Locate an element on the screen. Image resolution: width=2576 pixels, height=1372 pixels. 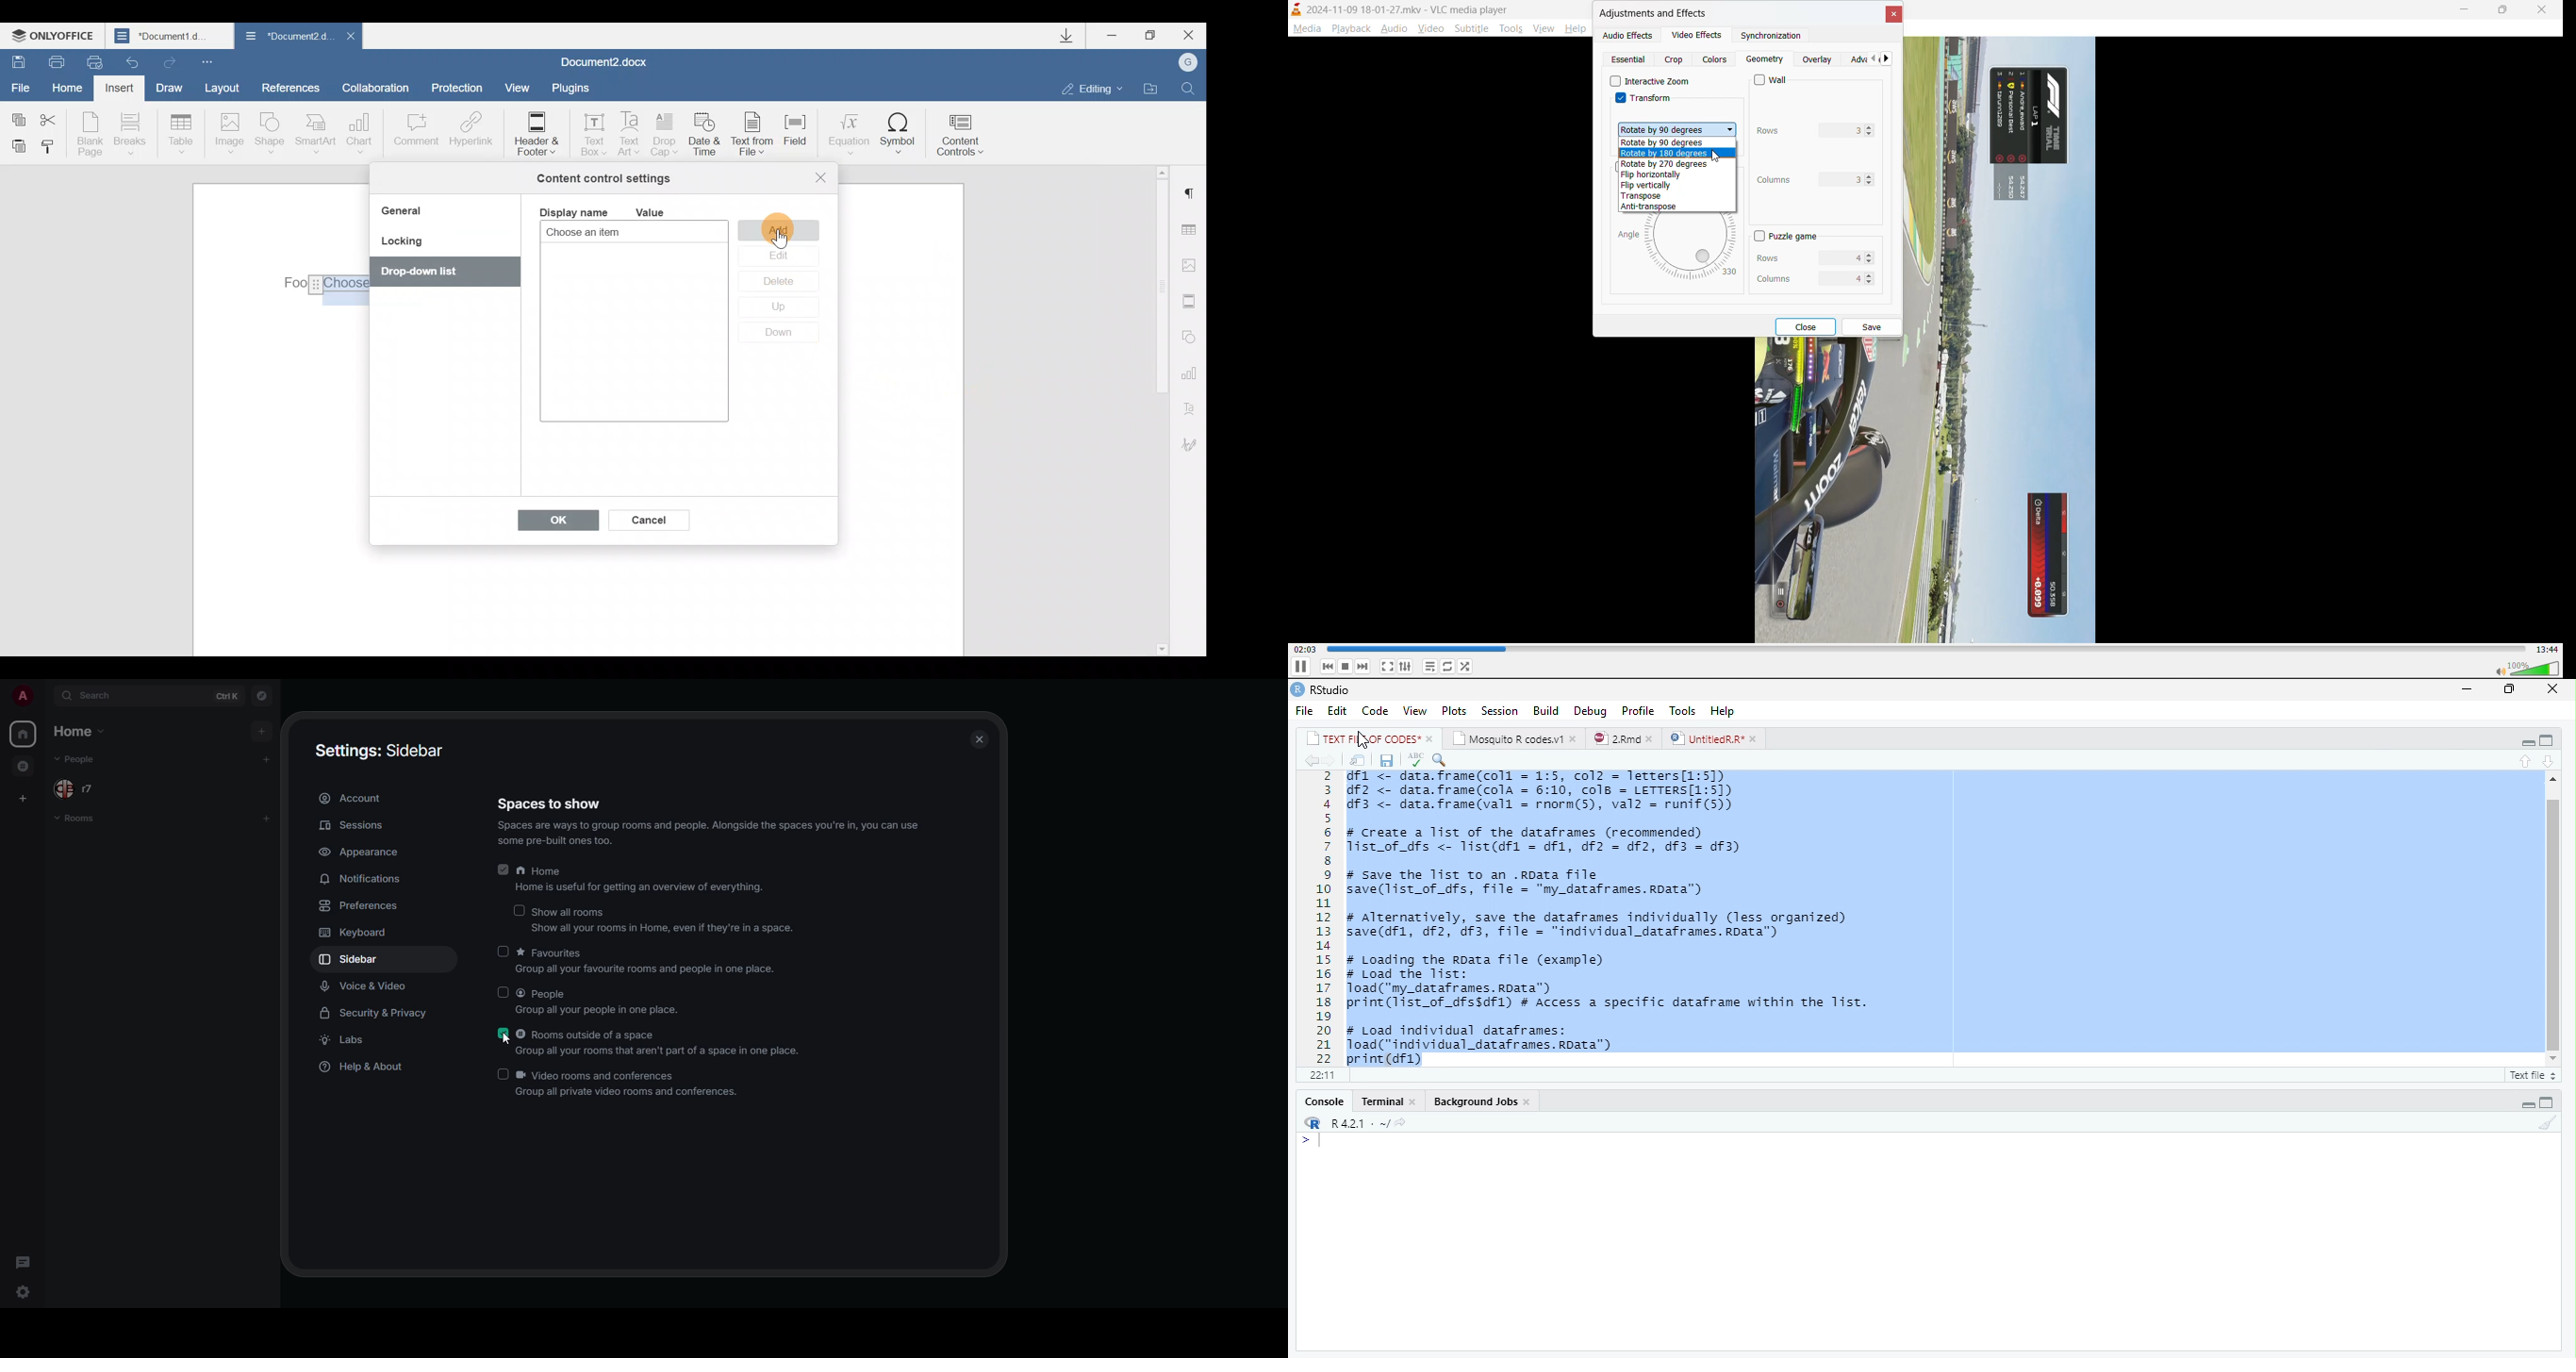
Code is located at coordinates (1376, 711).